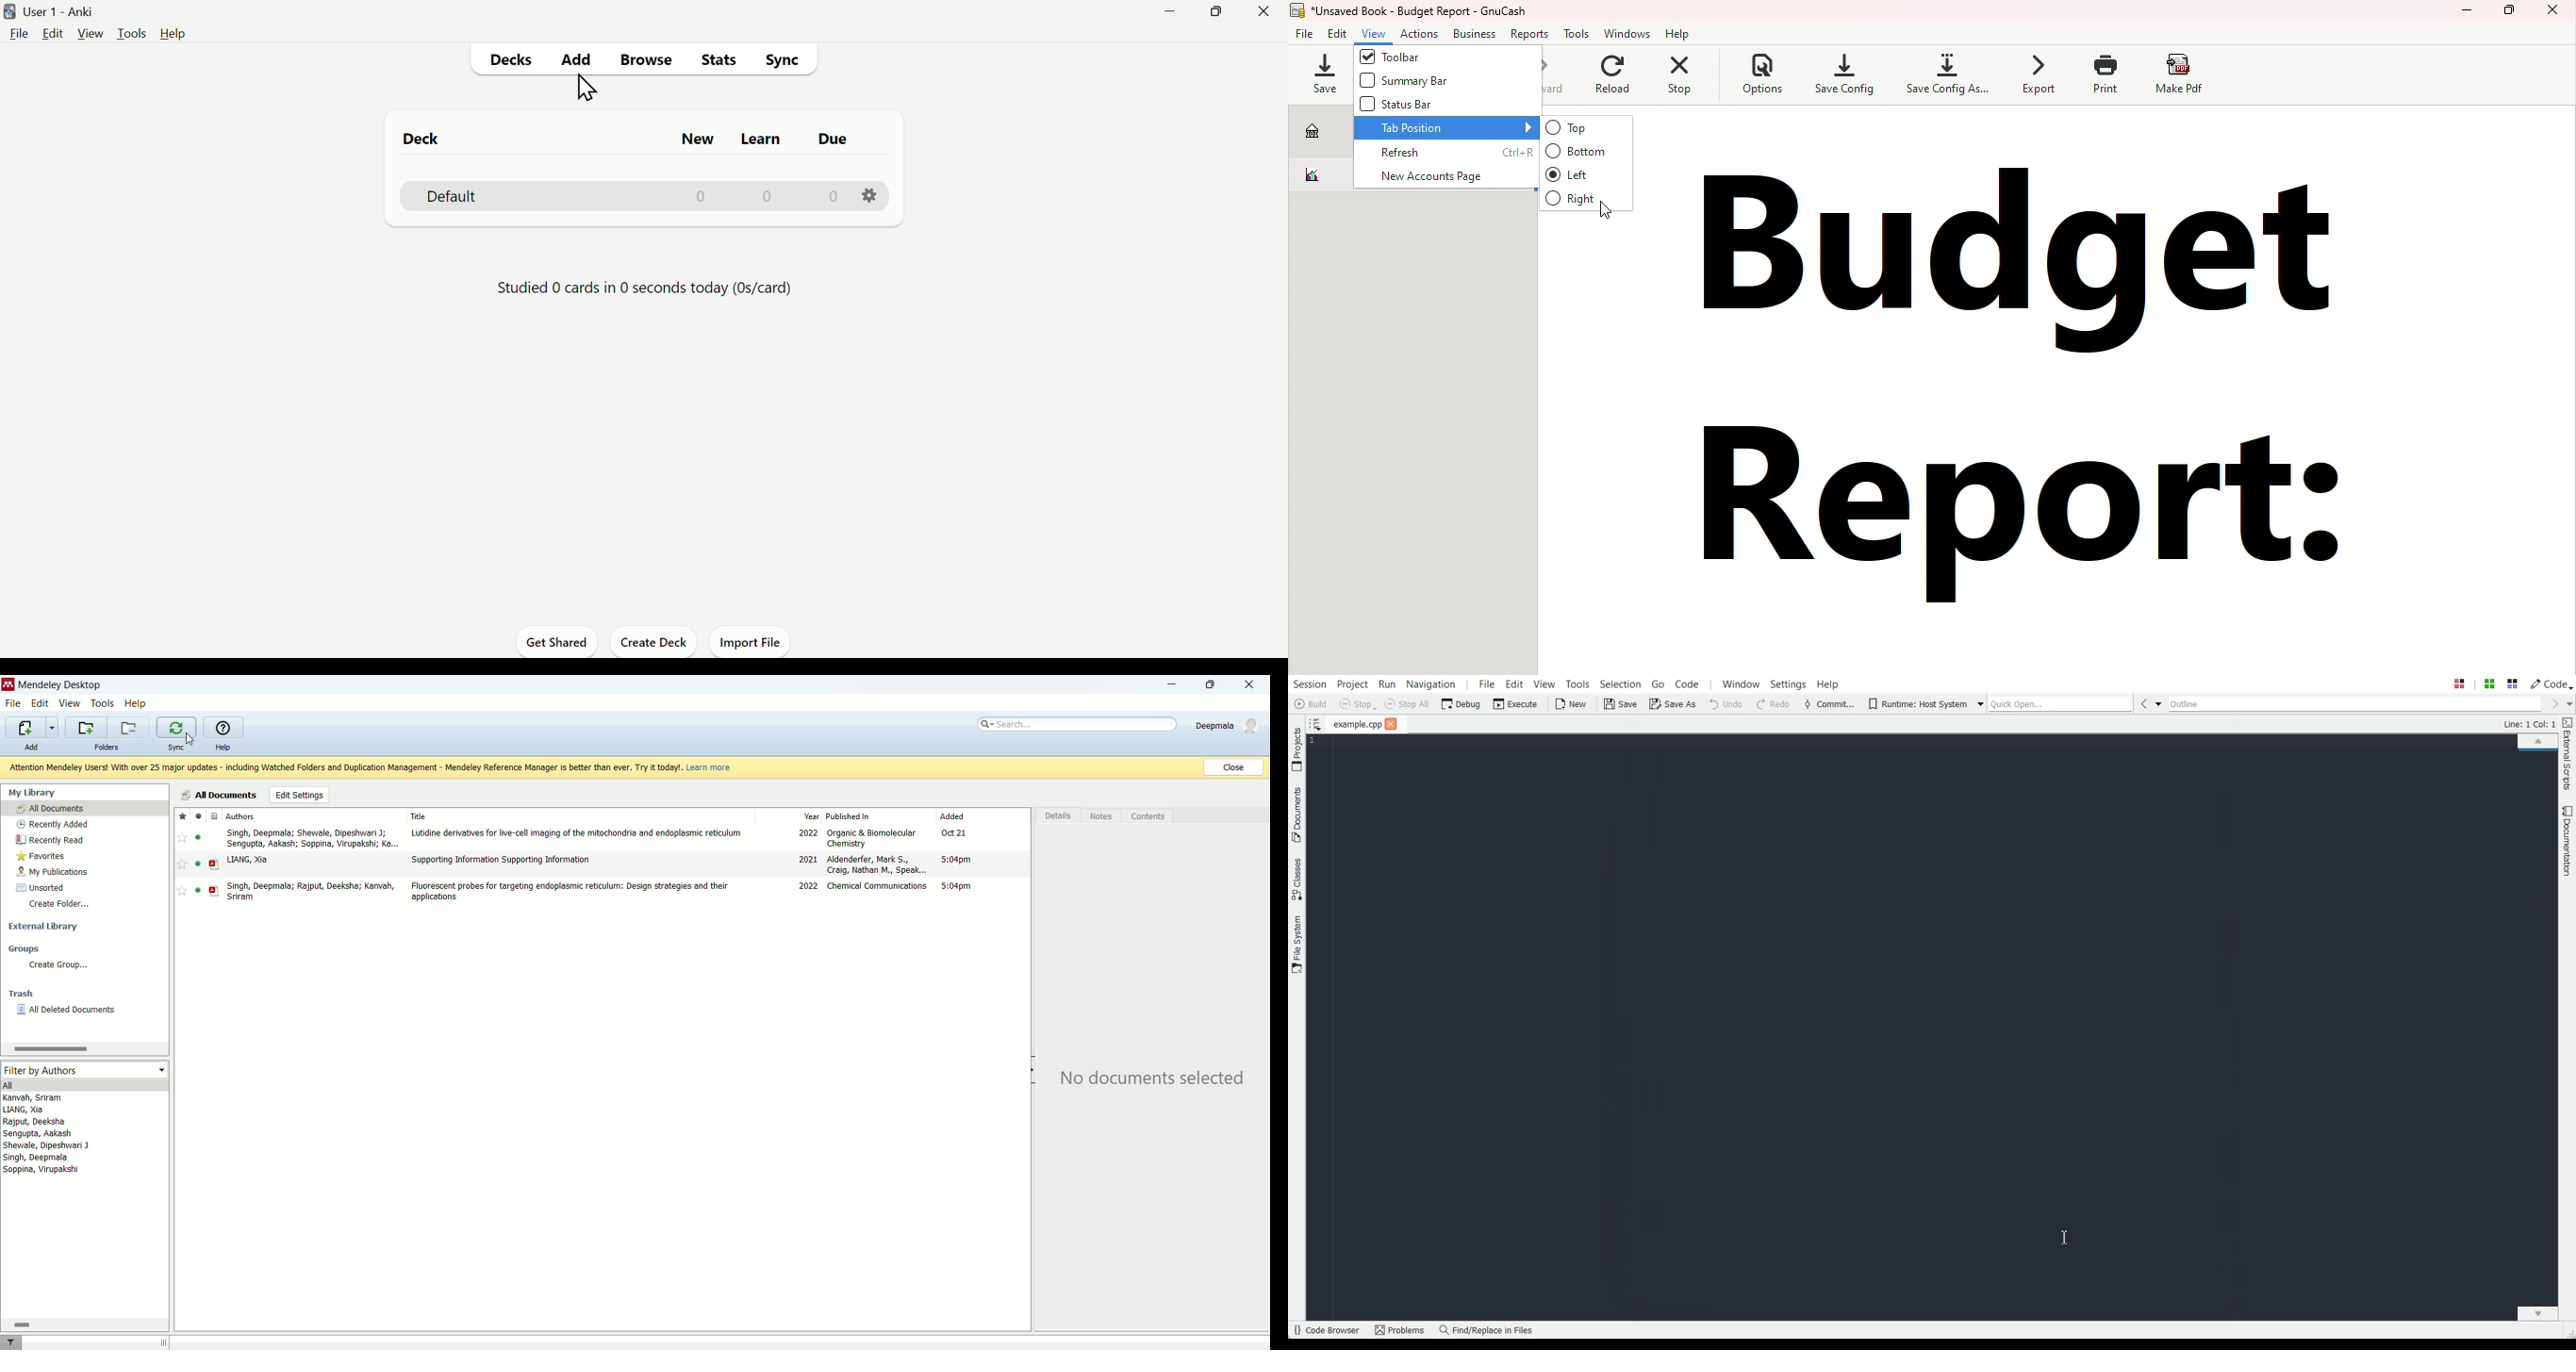  What do you see at coordinates (1445, 58) in the screenshot?
I see `Toolbar` at bounding box center [1445, 58].